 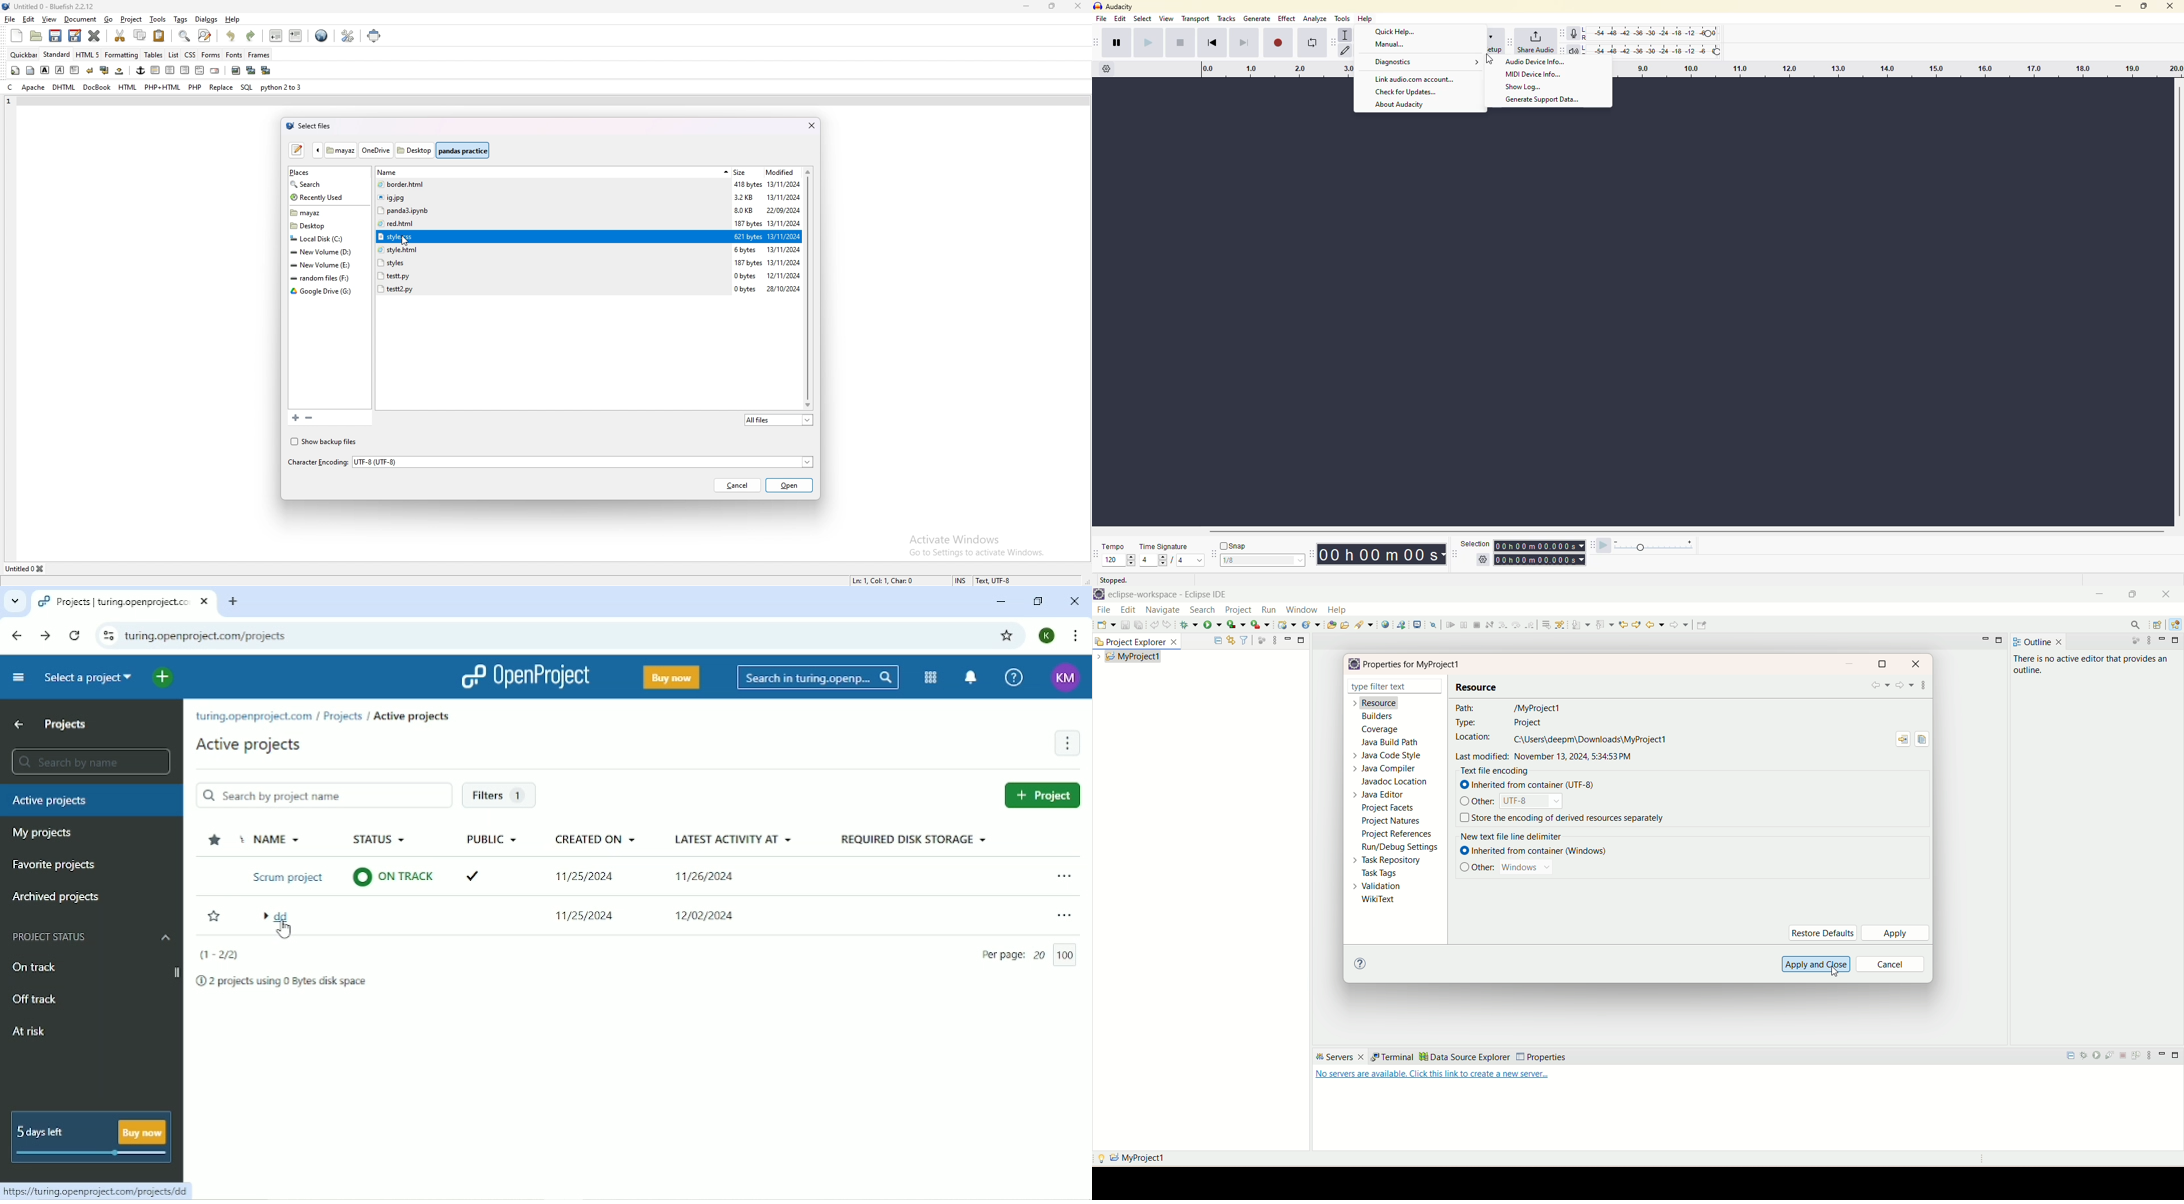 I want to click on generate, so click(x=1258, y=20).